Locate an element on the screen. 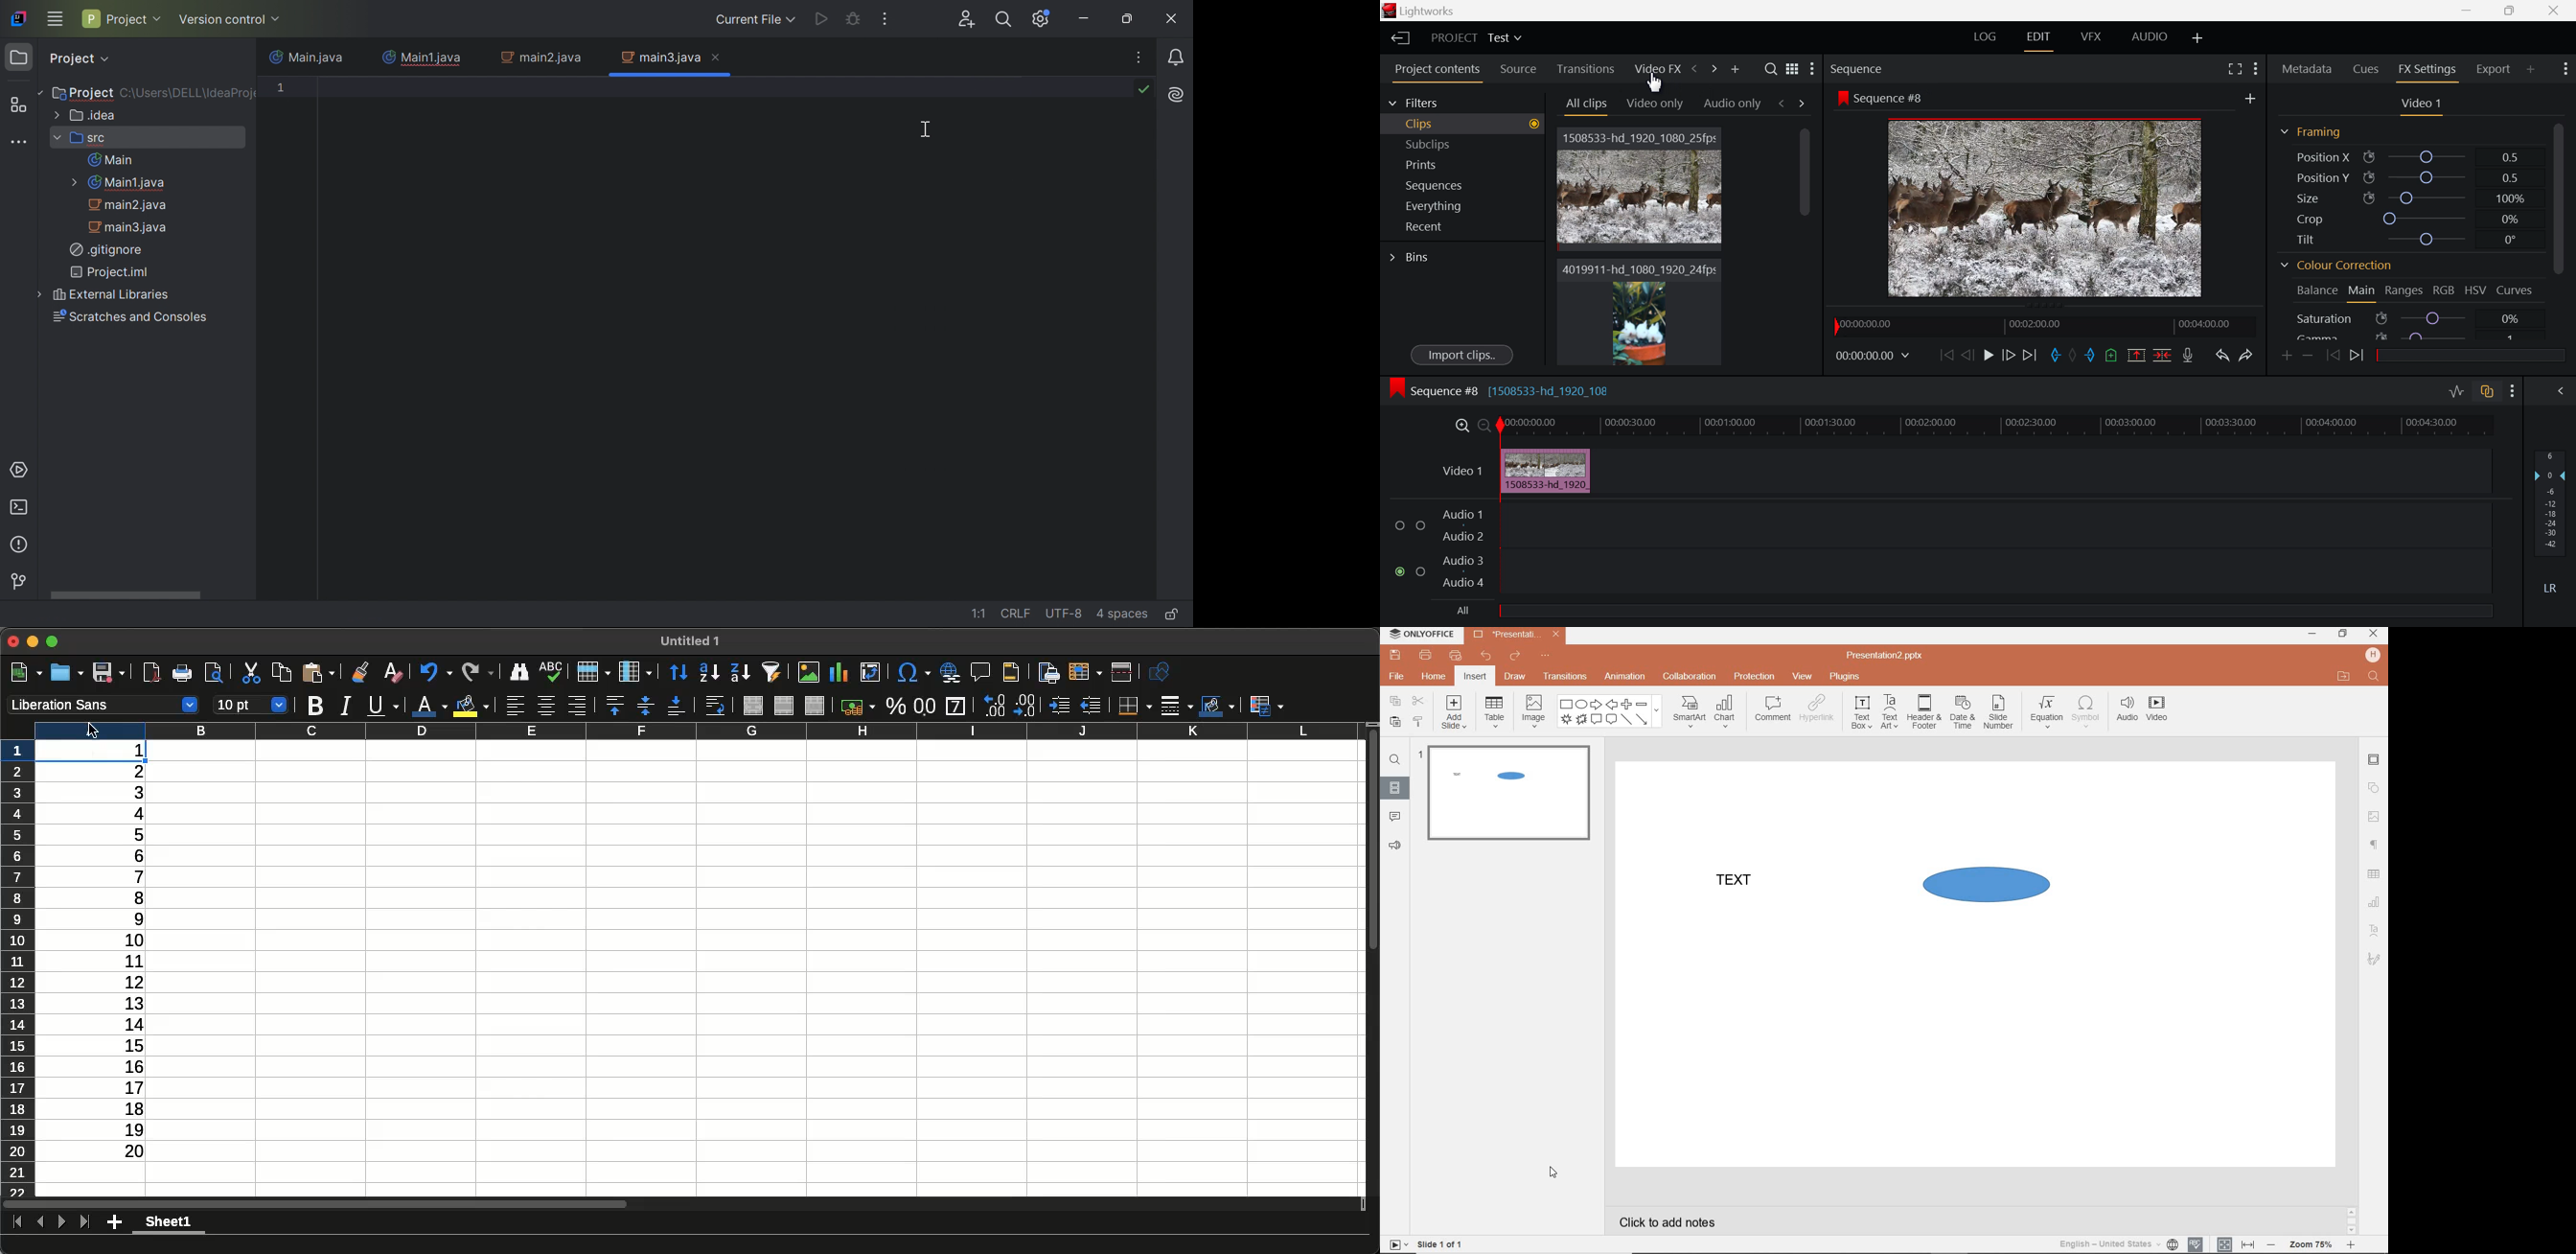  IMAGE SETTINGS is located at coordinates (2374, 816).